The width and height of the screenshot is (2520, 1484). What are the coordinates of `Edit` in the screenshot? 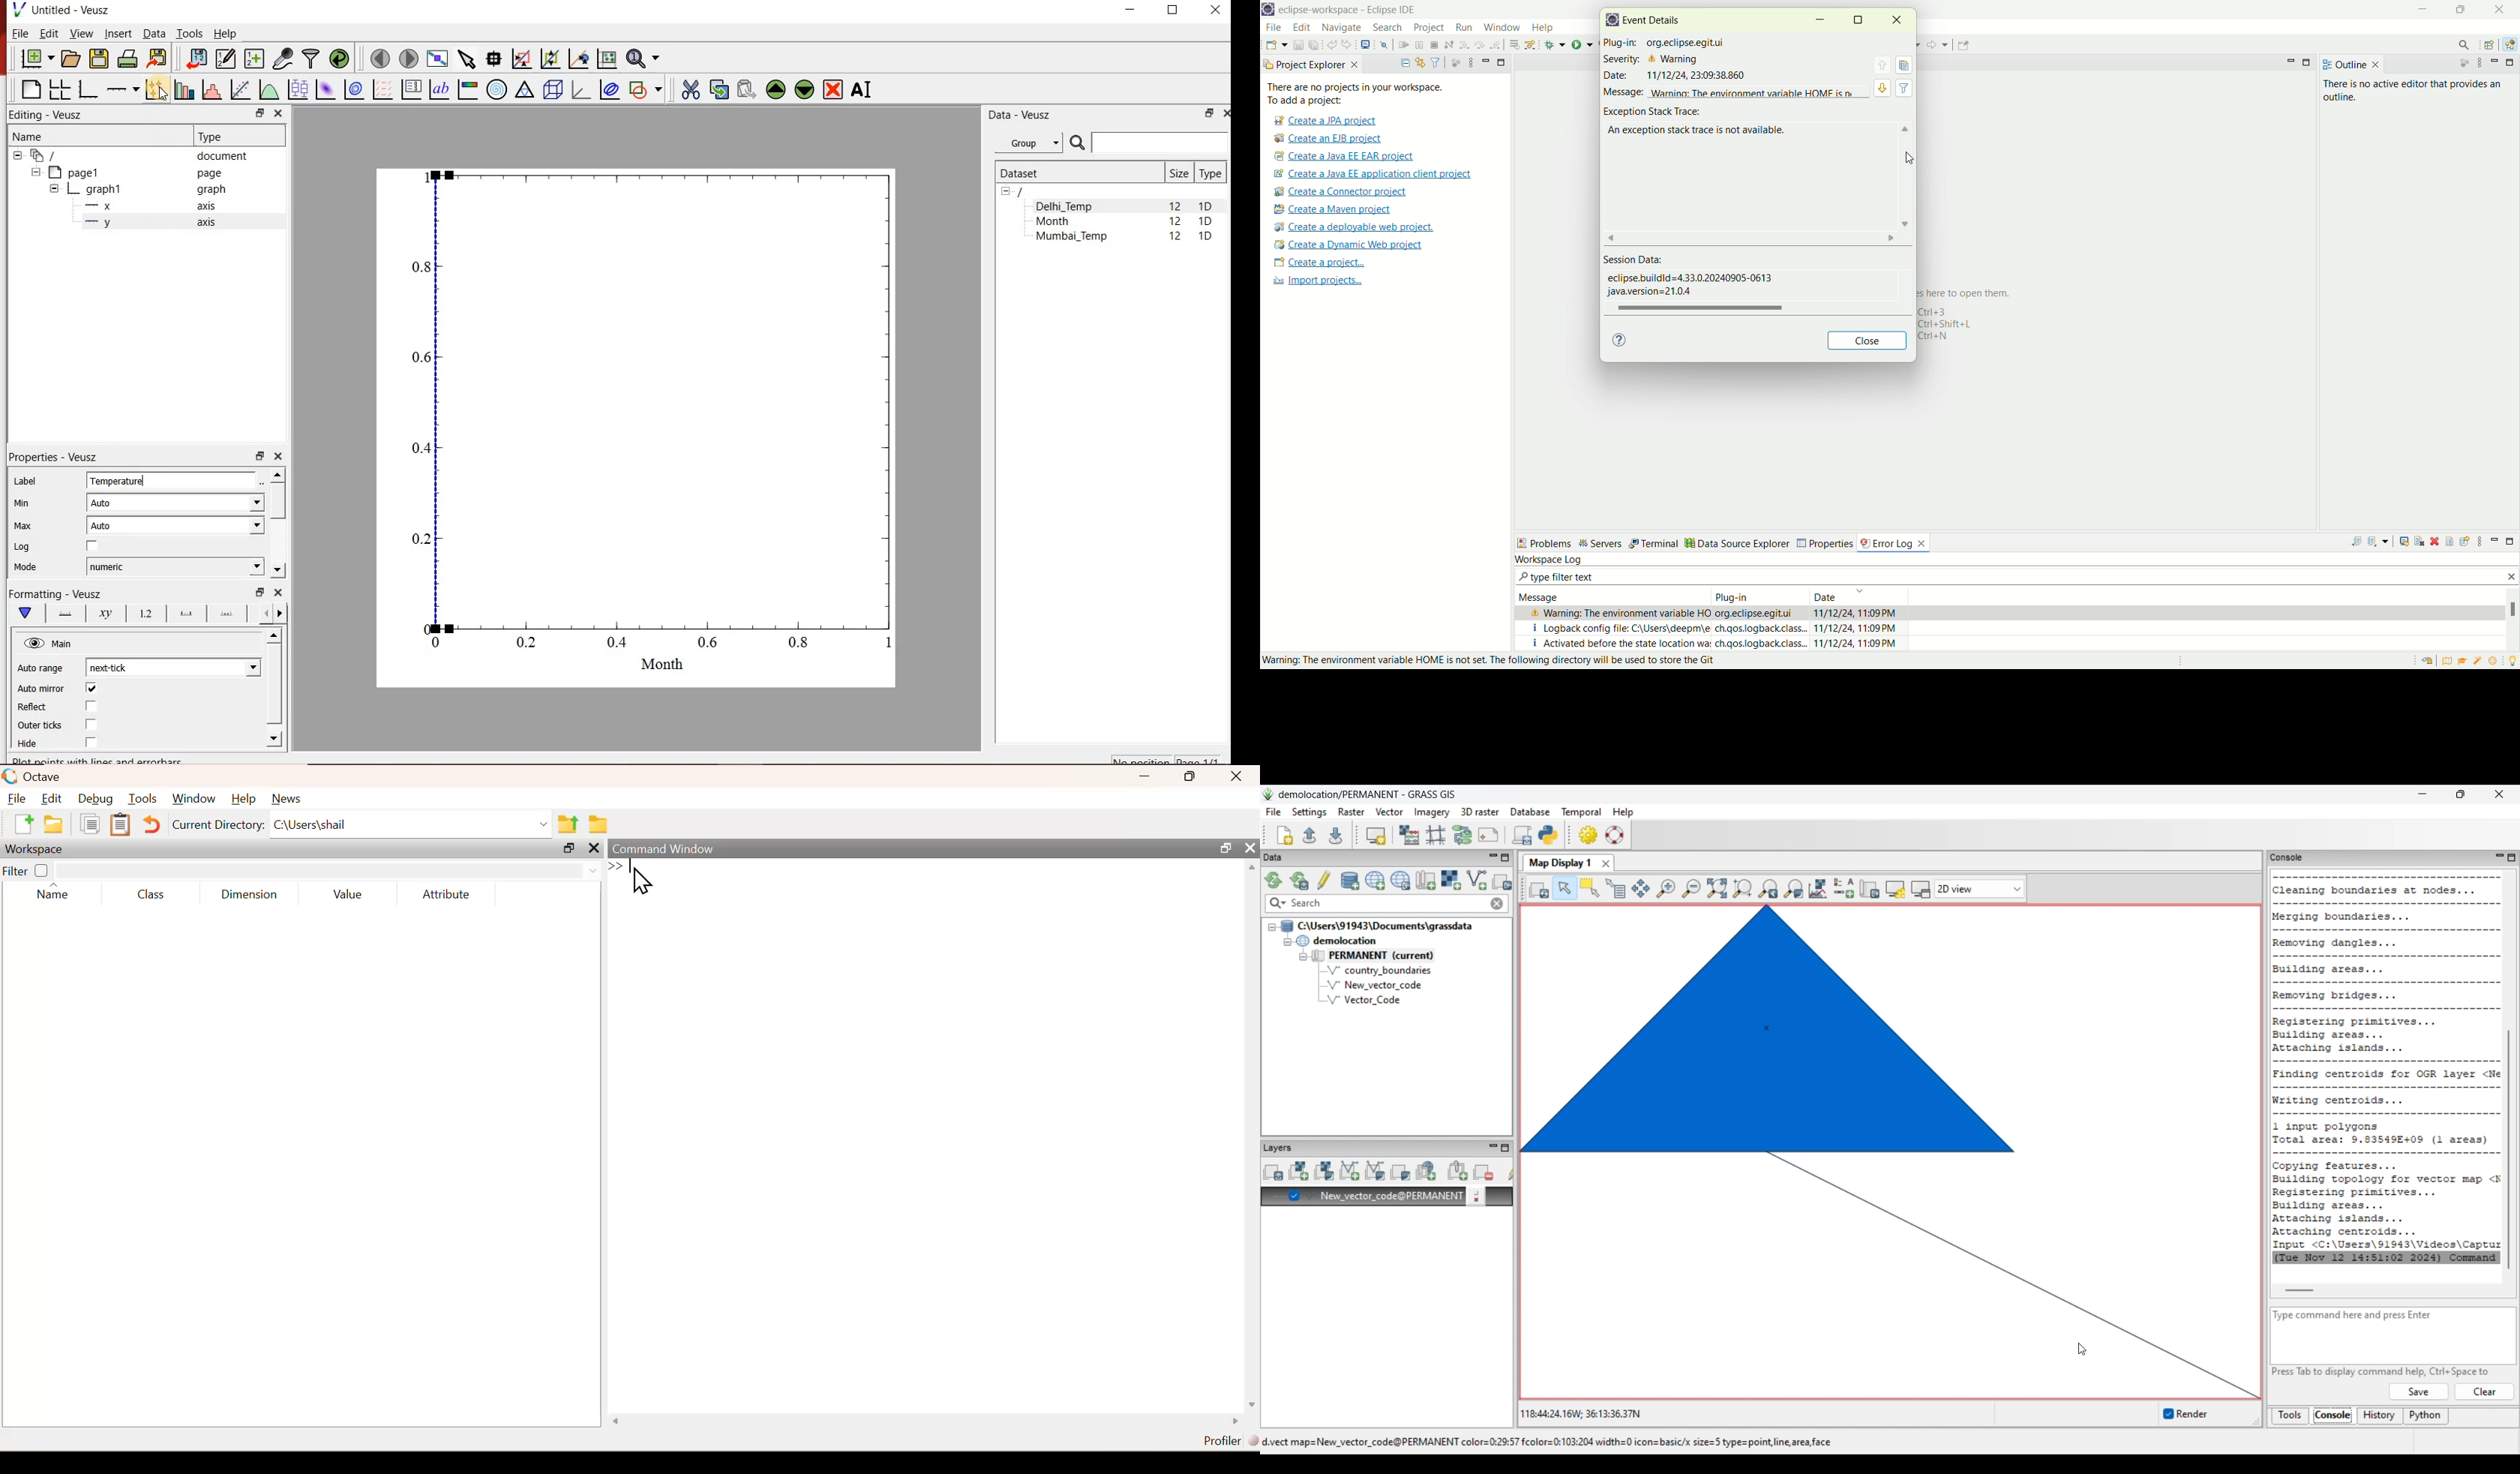 It's located at (48, 33).